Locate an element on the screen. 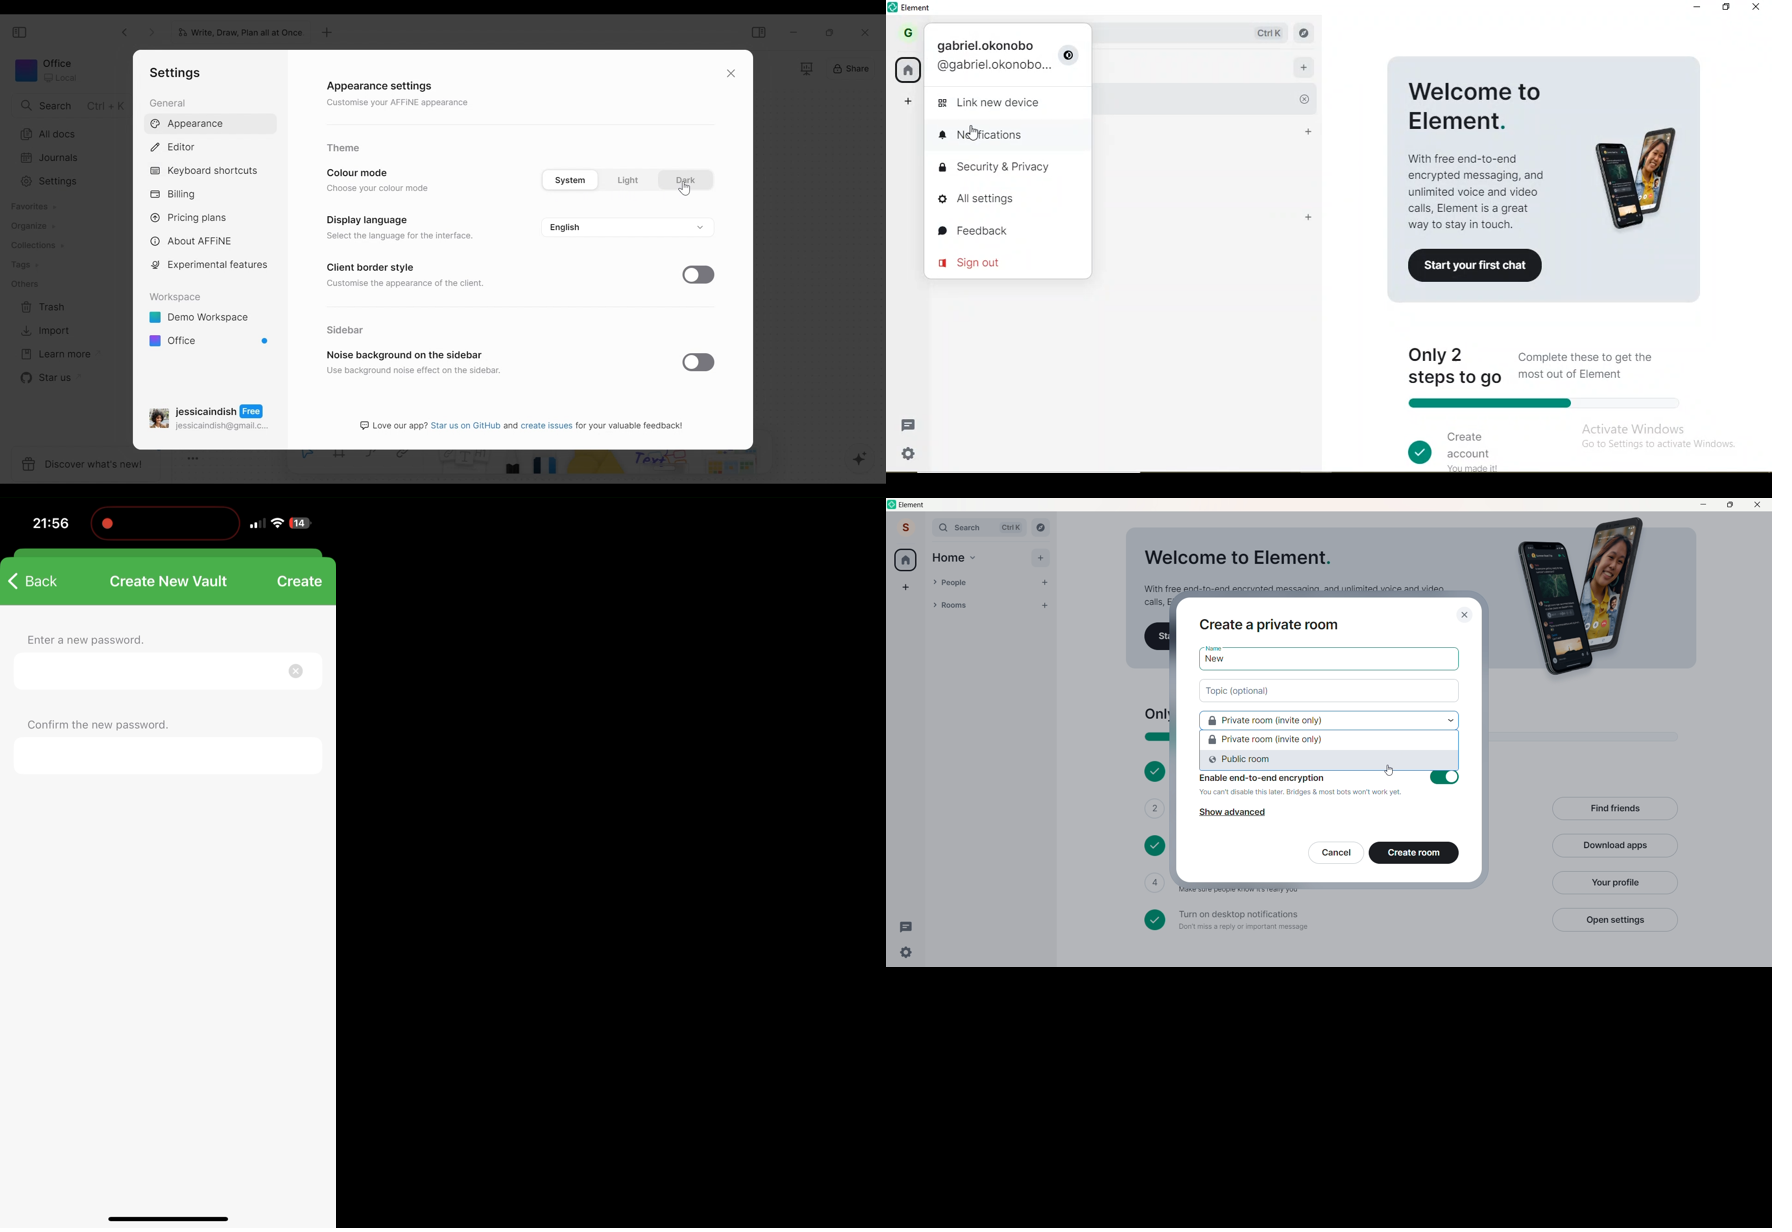 This screenshot has width=1792, height=1232. Account is located at coordinates (906, 527).